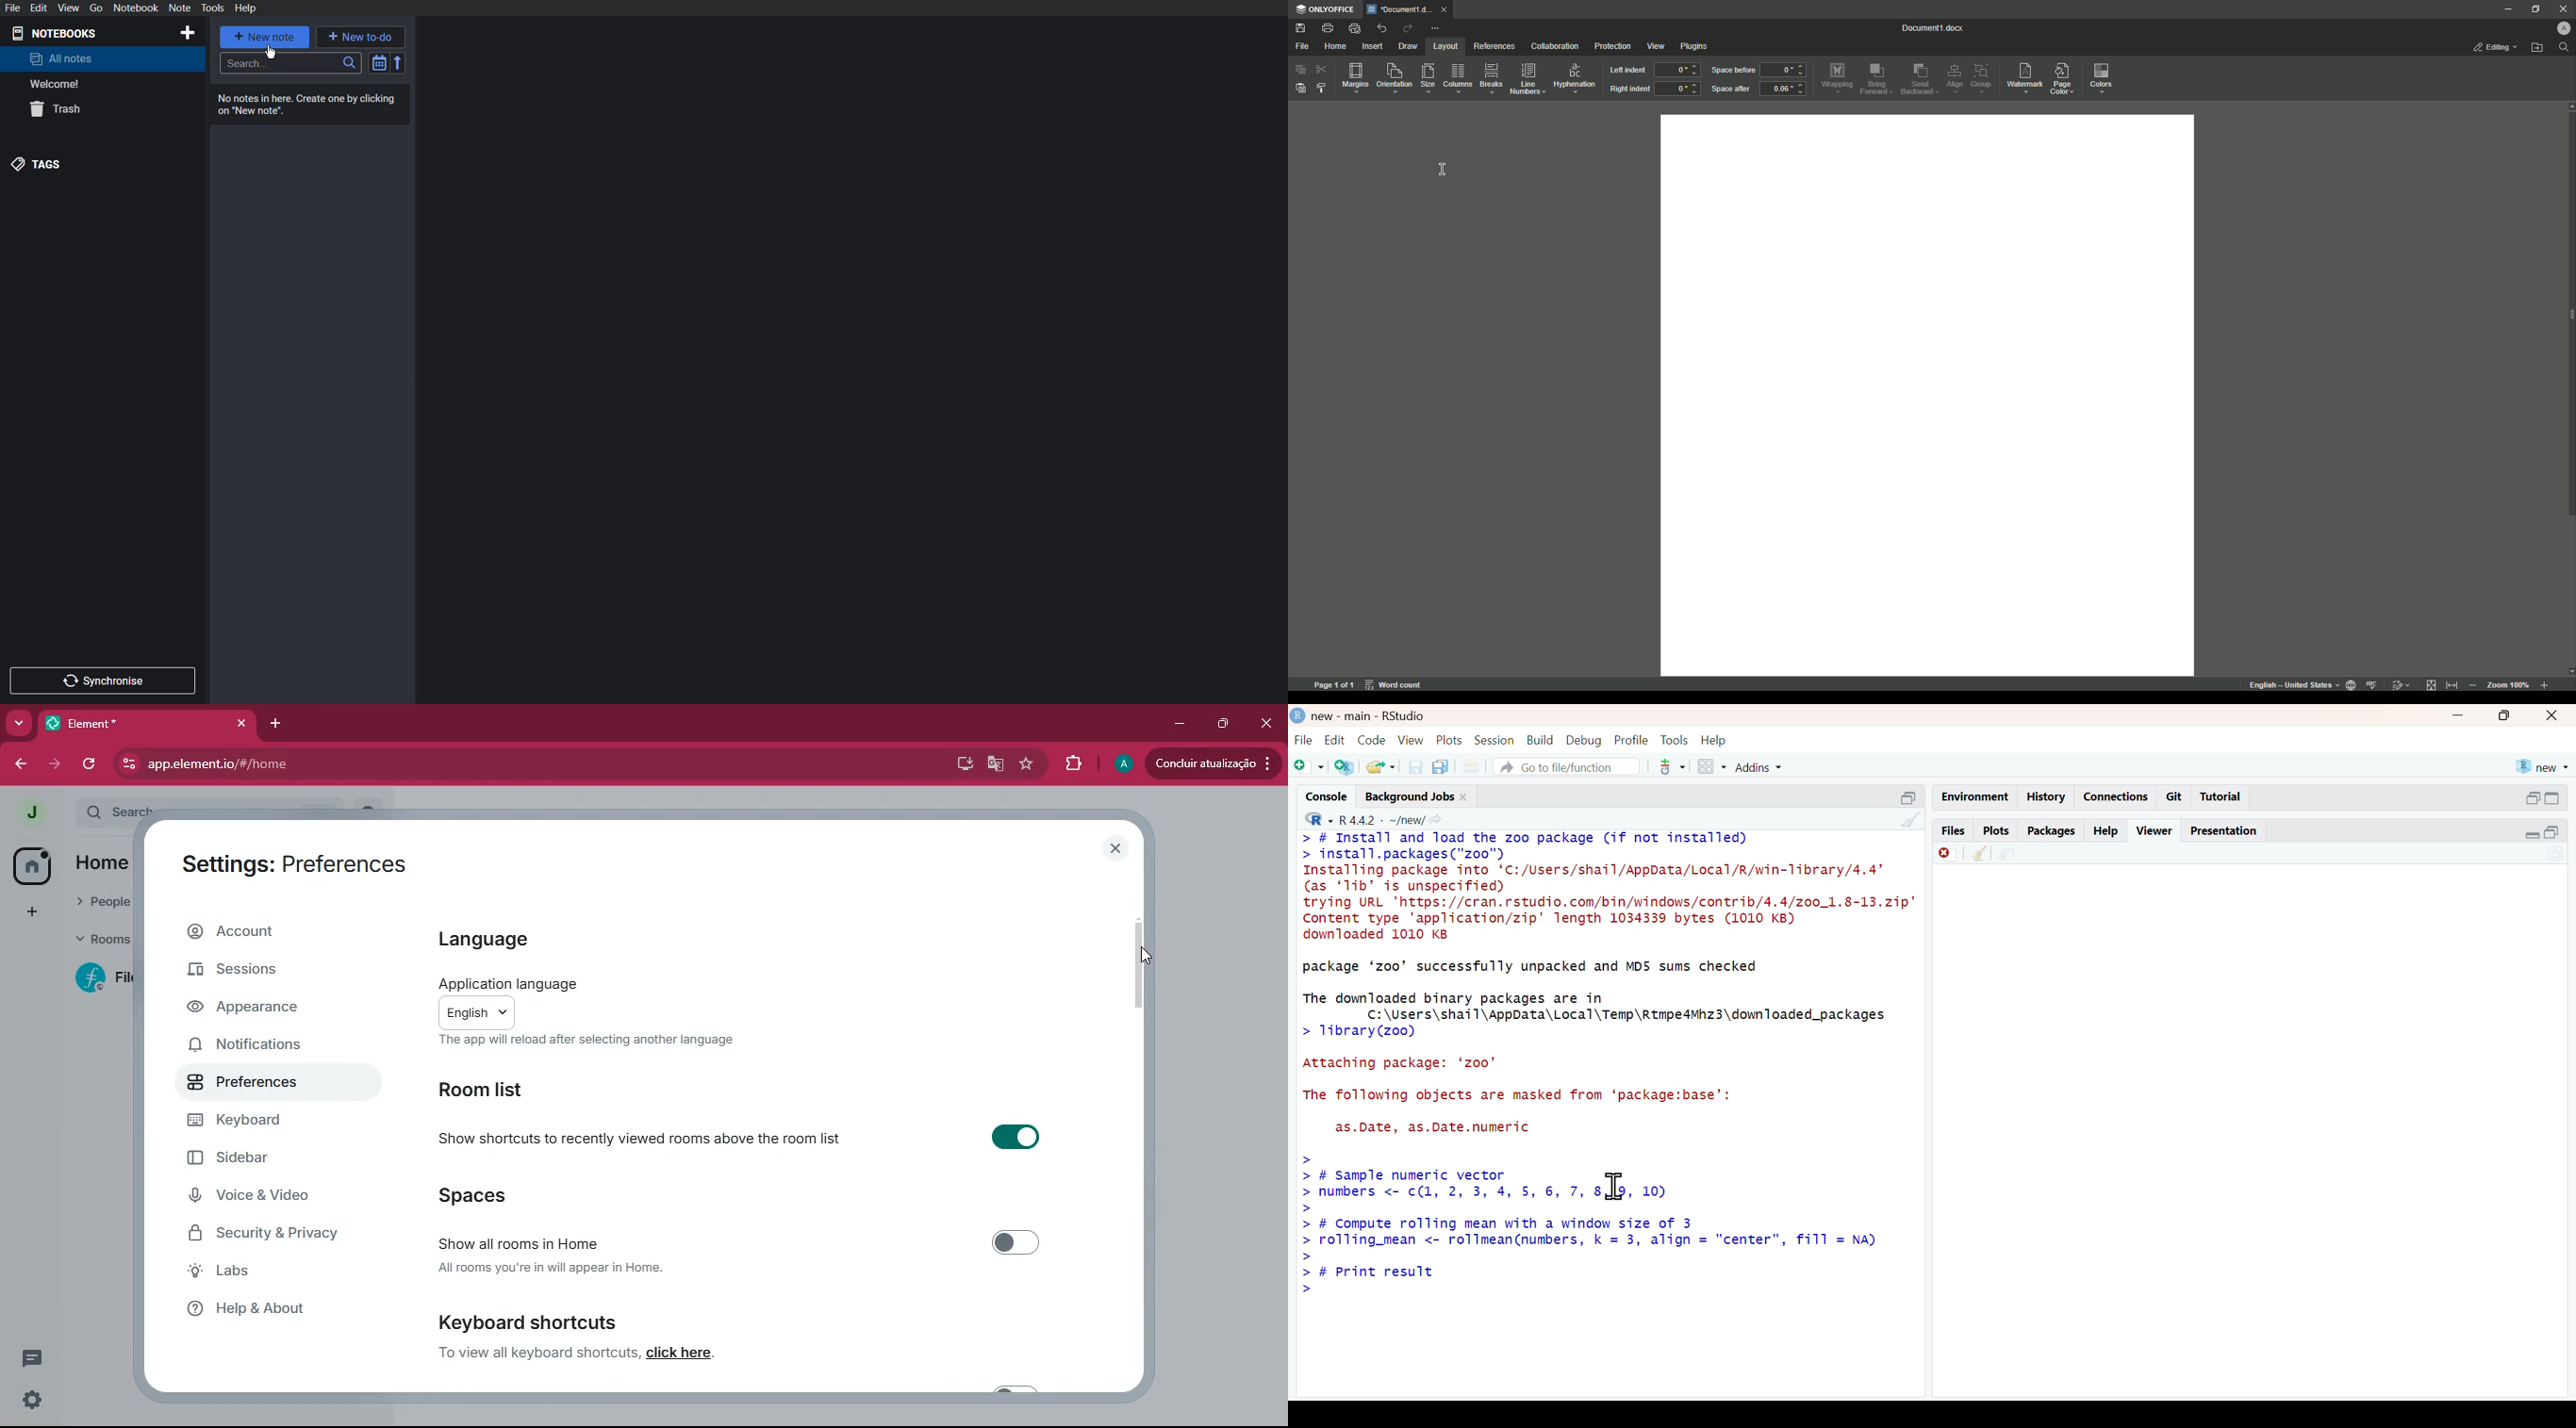 Image resolution: width=2576 pixels, height=1428 pixels. Describe the element at coordinates (1555, 46) in the screenshot. I see `Collaboration` at that location.